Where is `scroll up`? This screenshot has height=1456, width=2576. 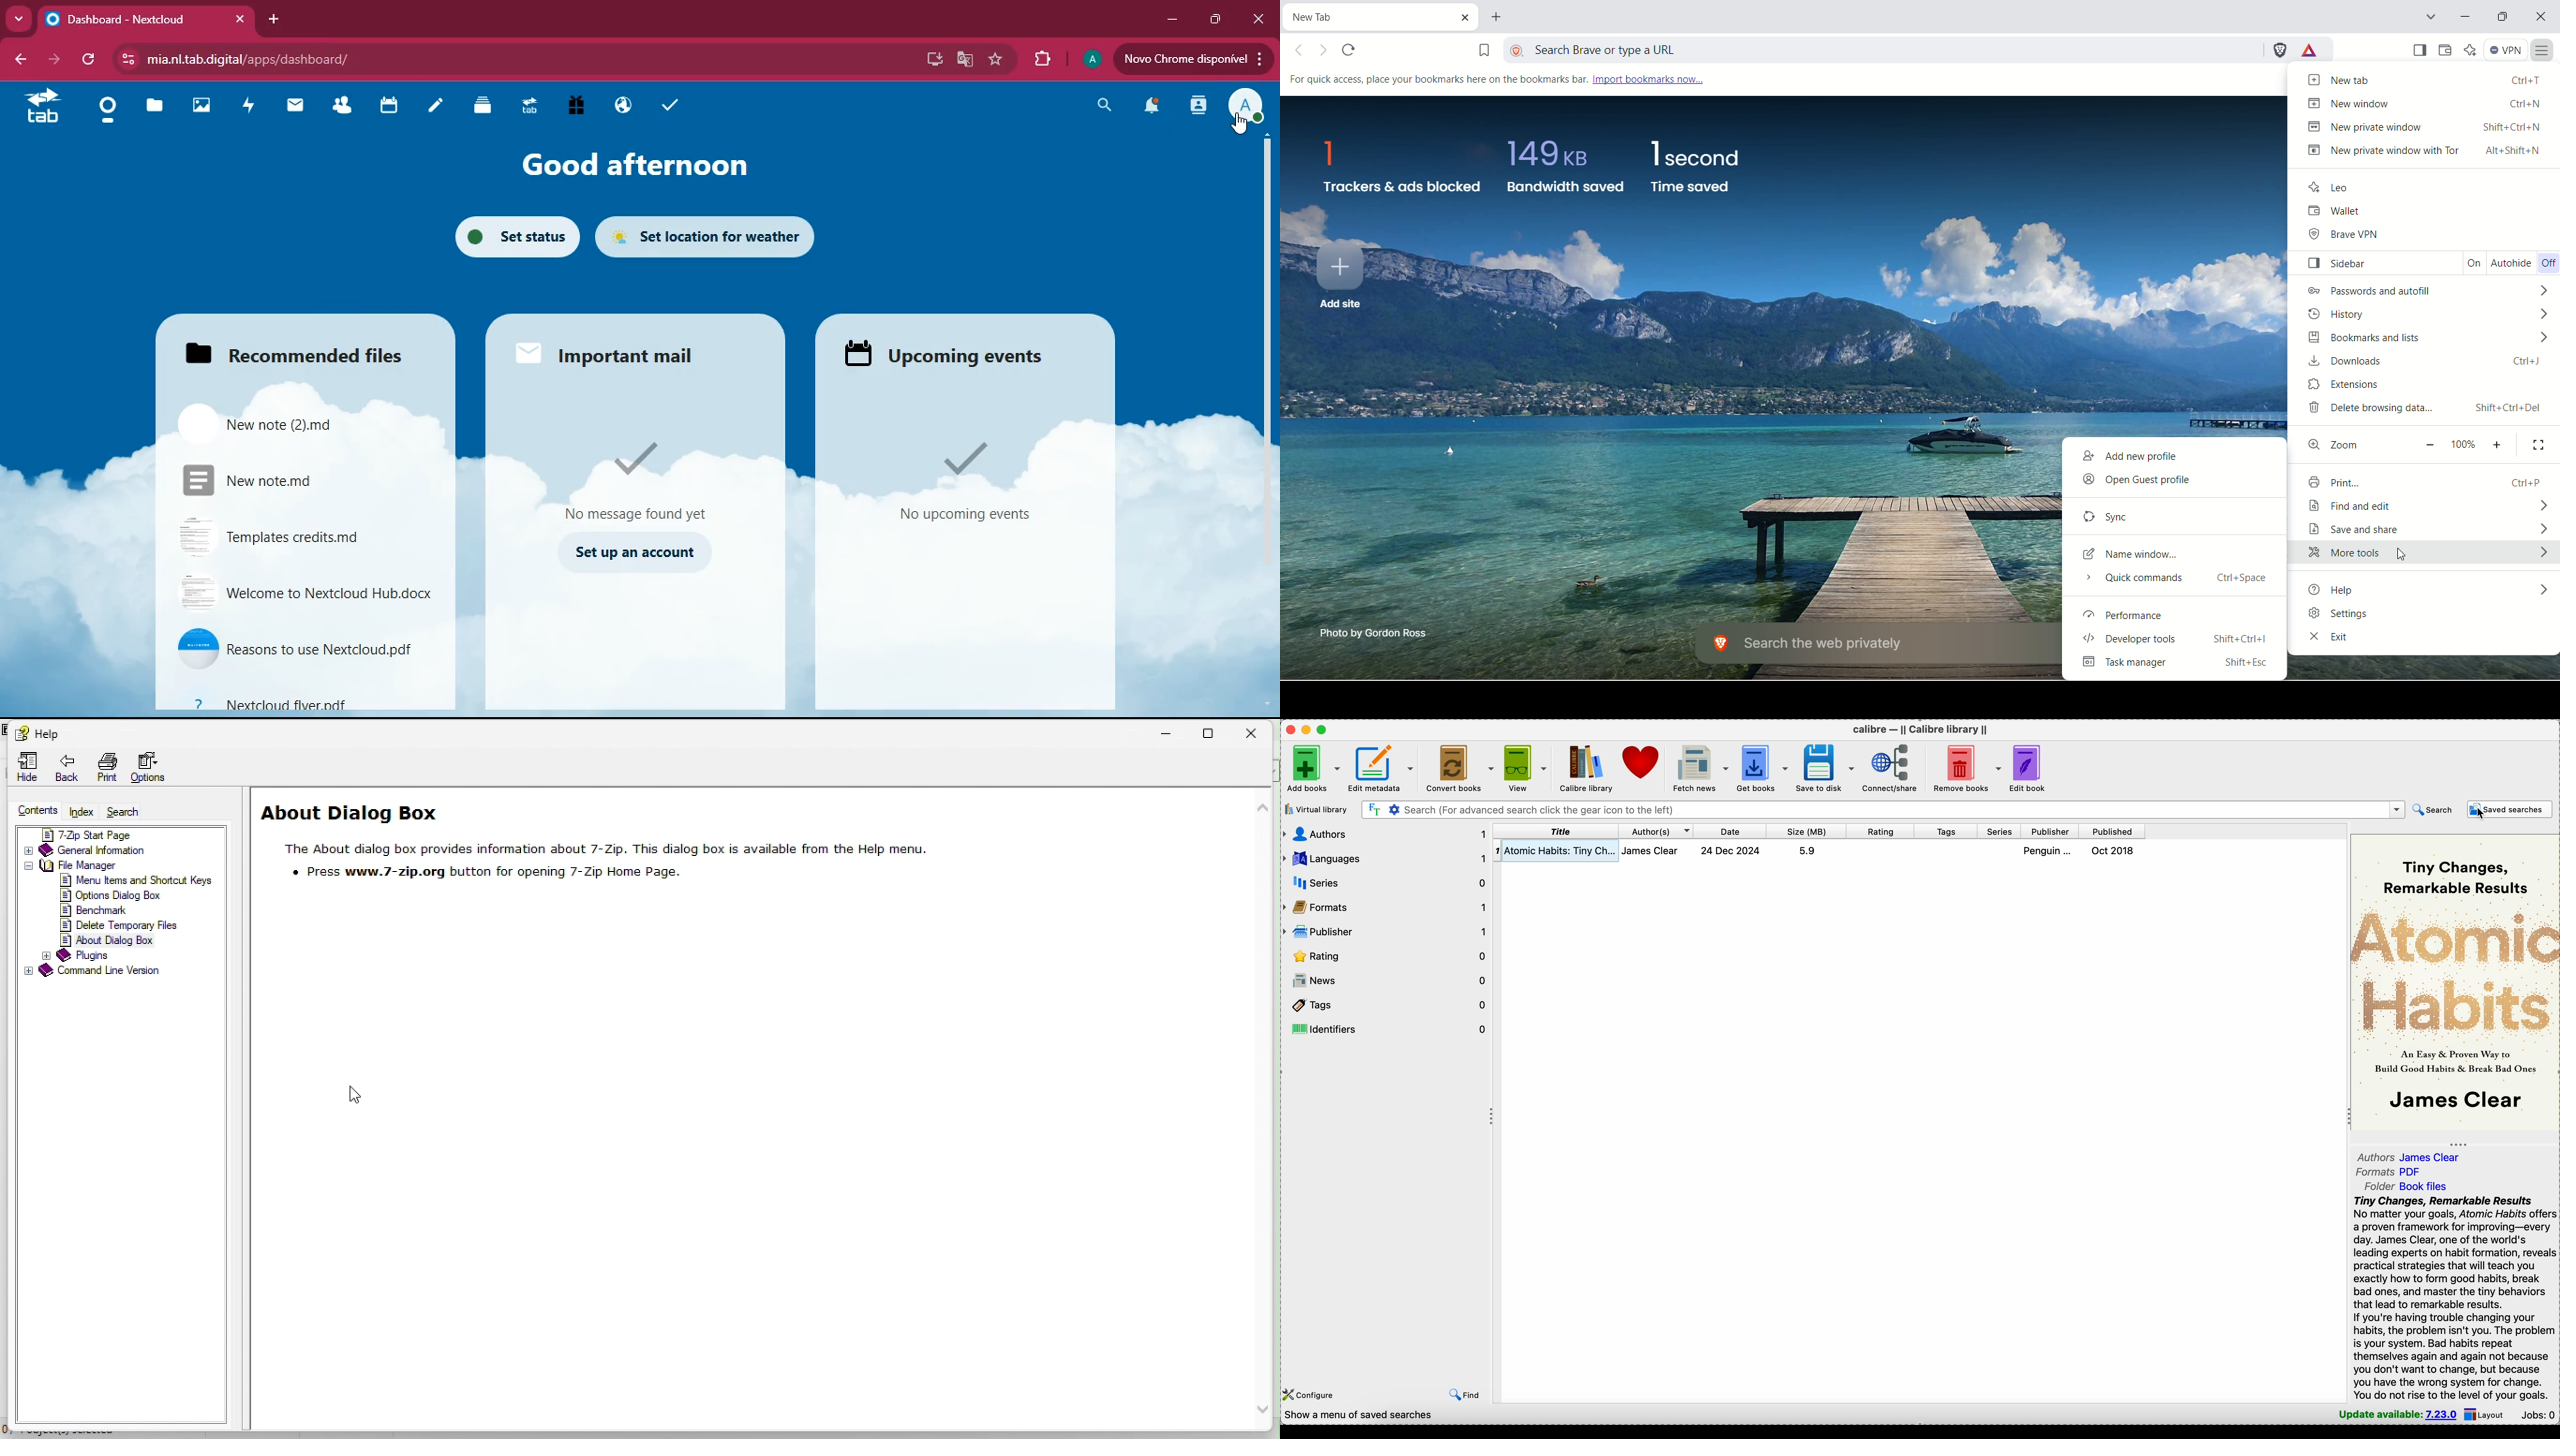
scroll up is located at coordinates (1264, 807).